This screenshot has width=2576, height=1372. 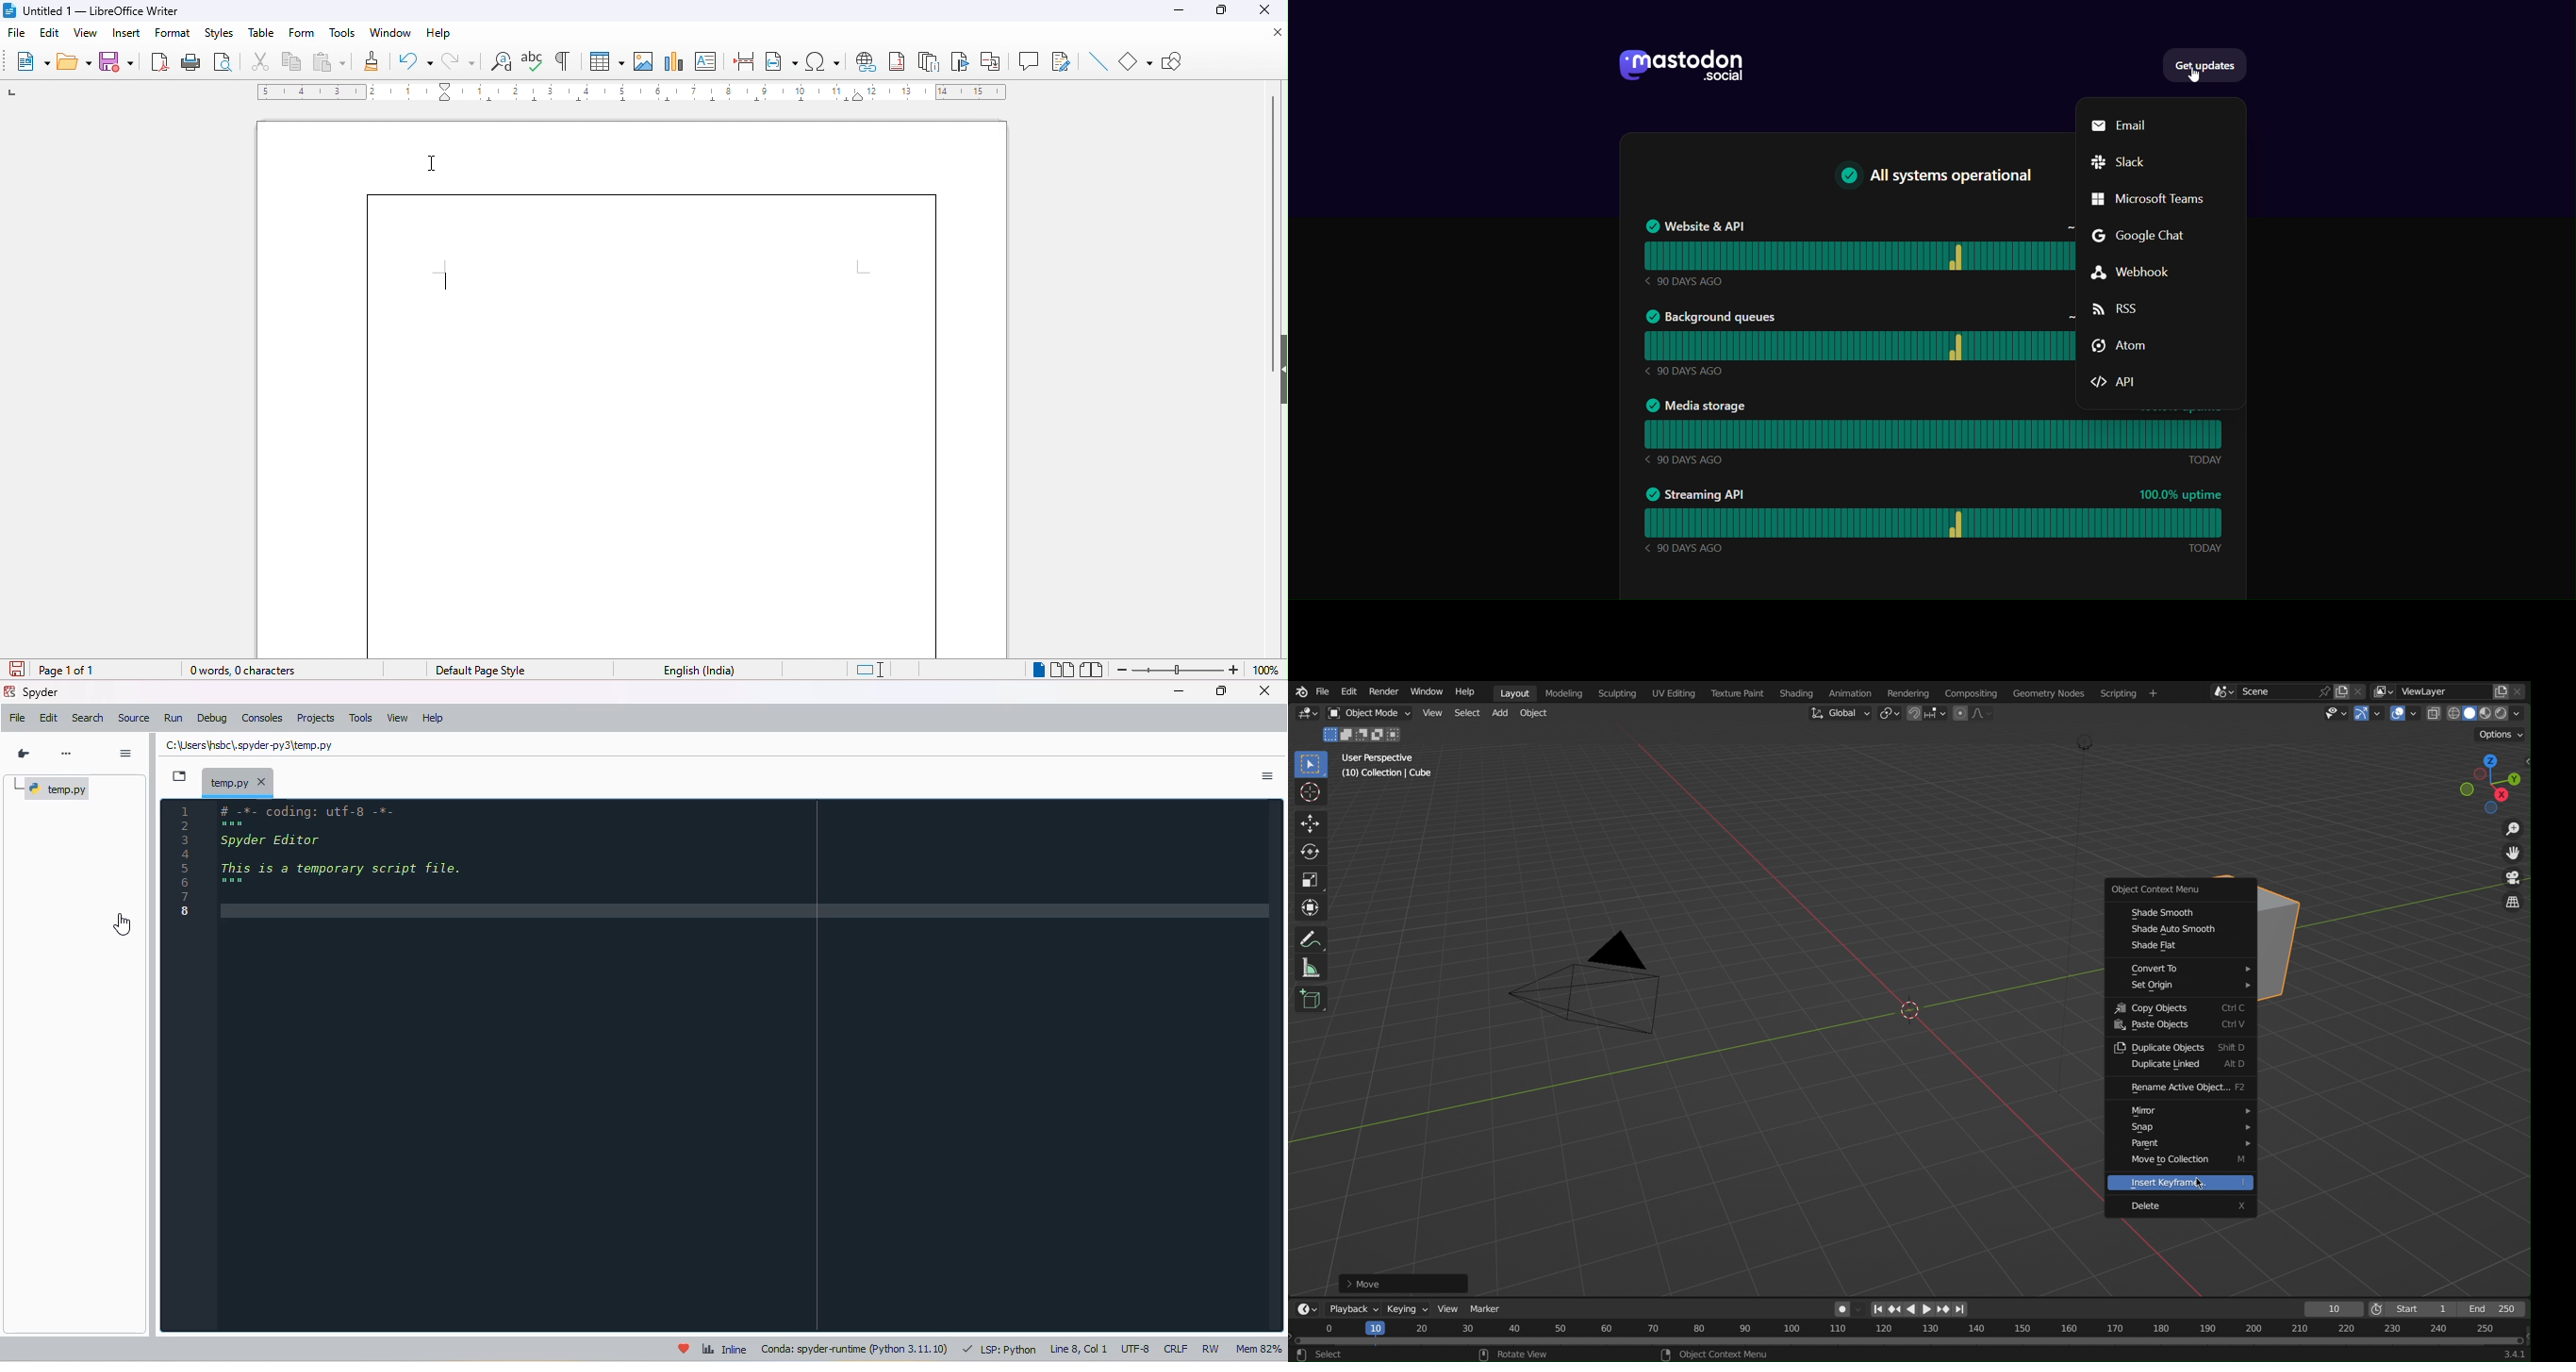 I want to click on inline, so click(x=724, y=1348).